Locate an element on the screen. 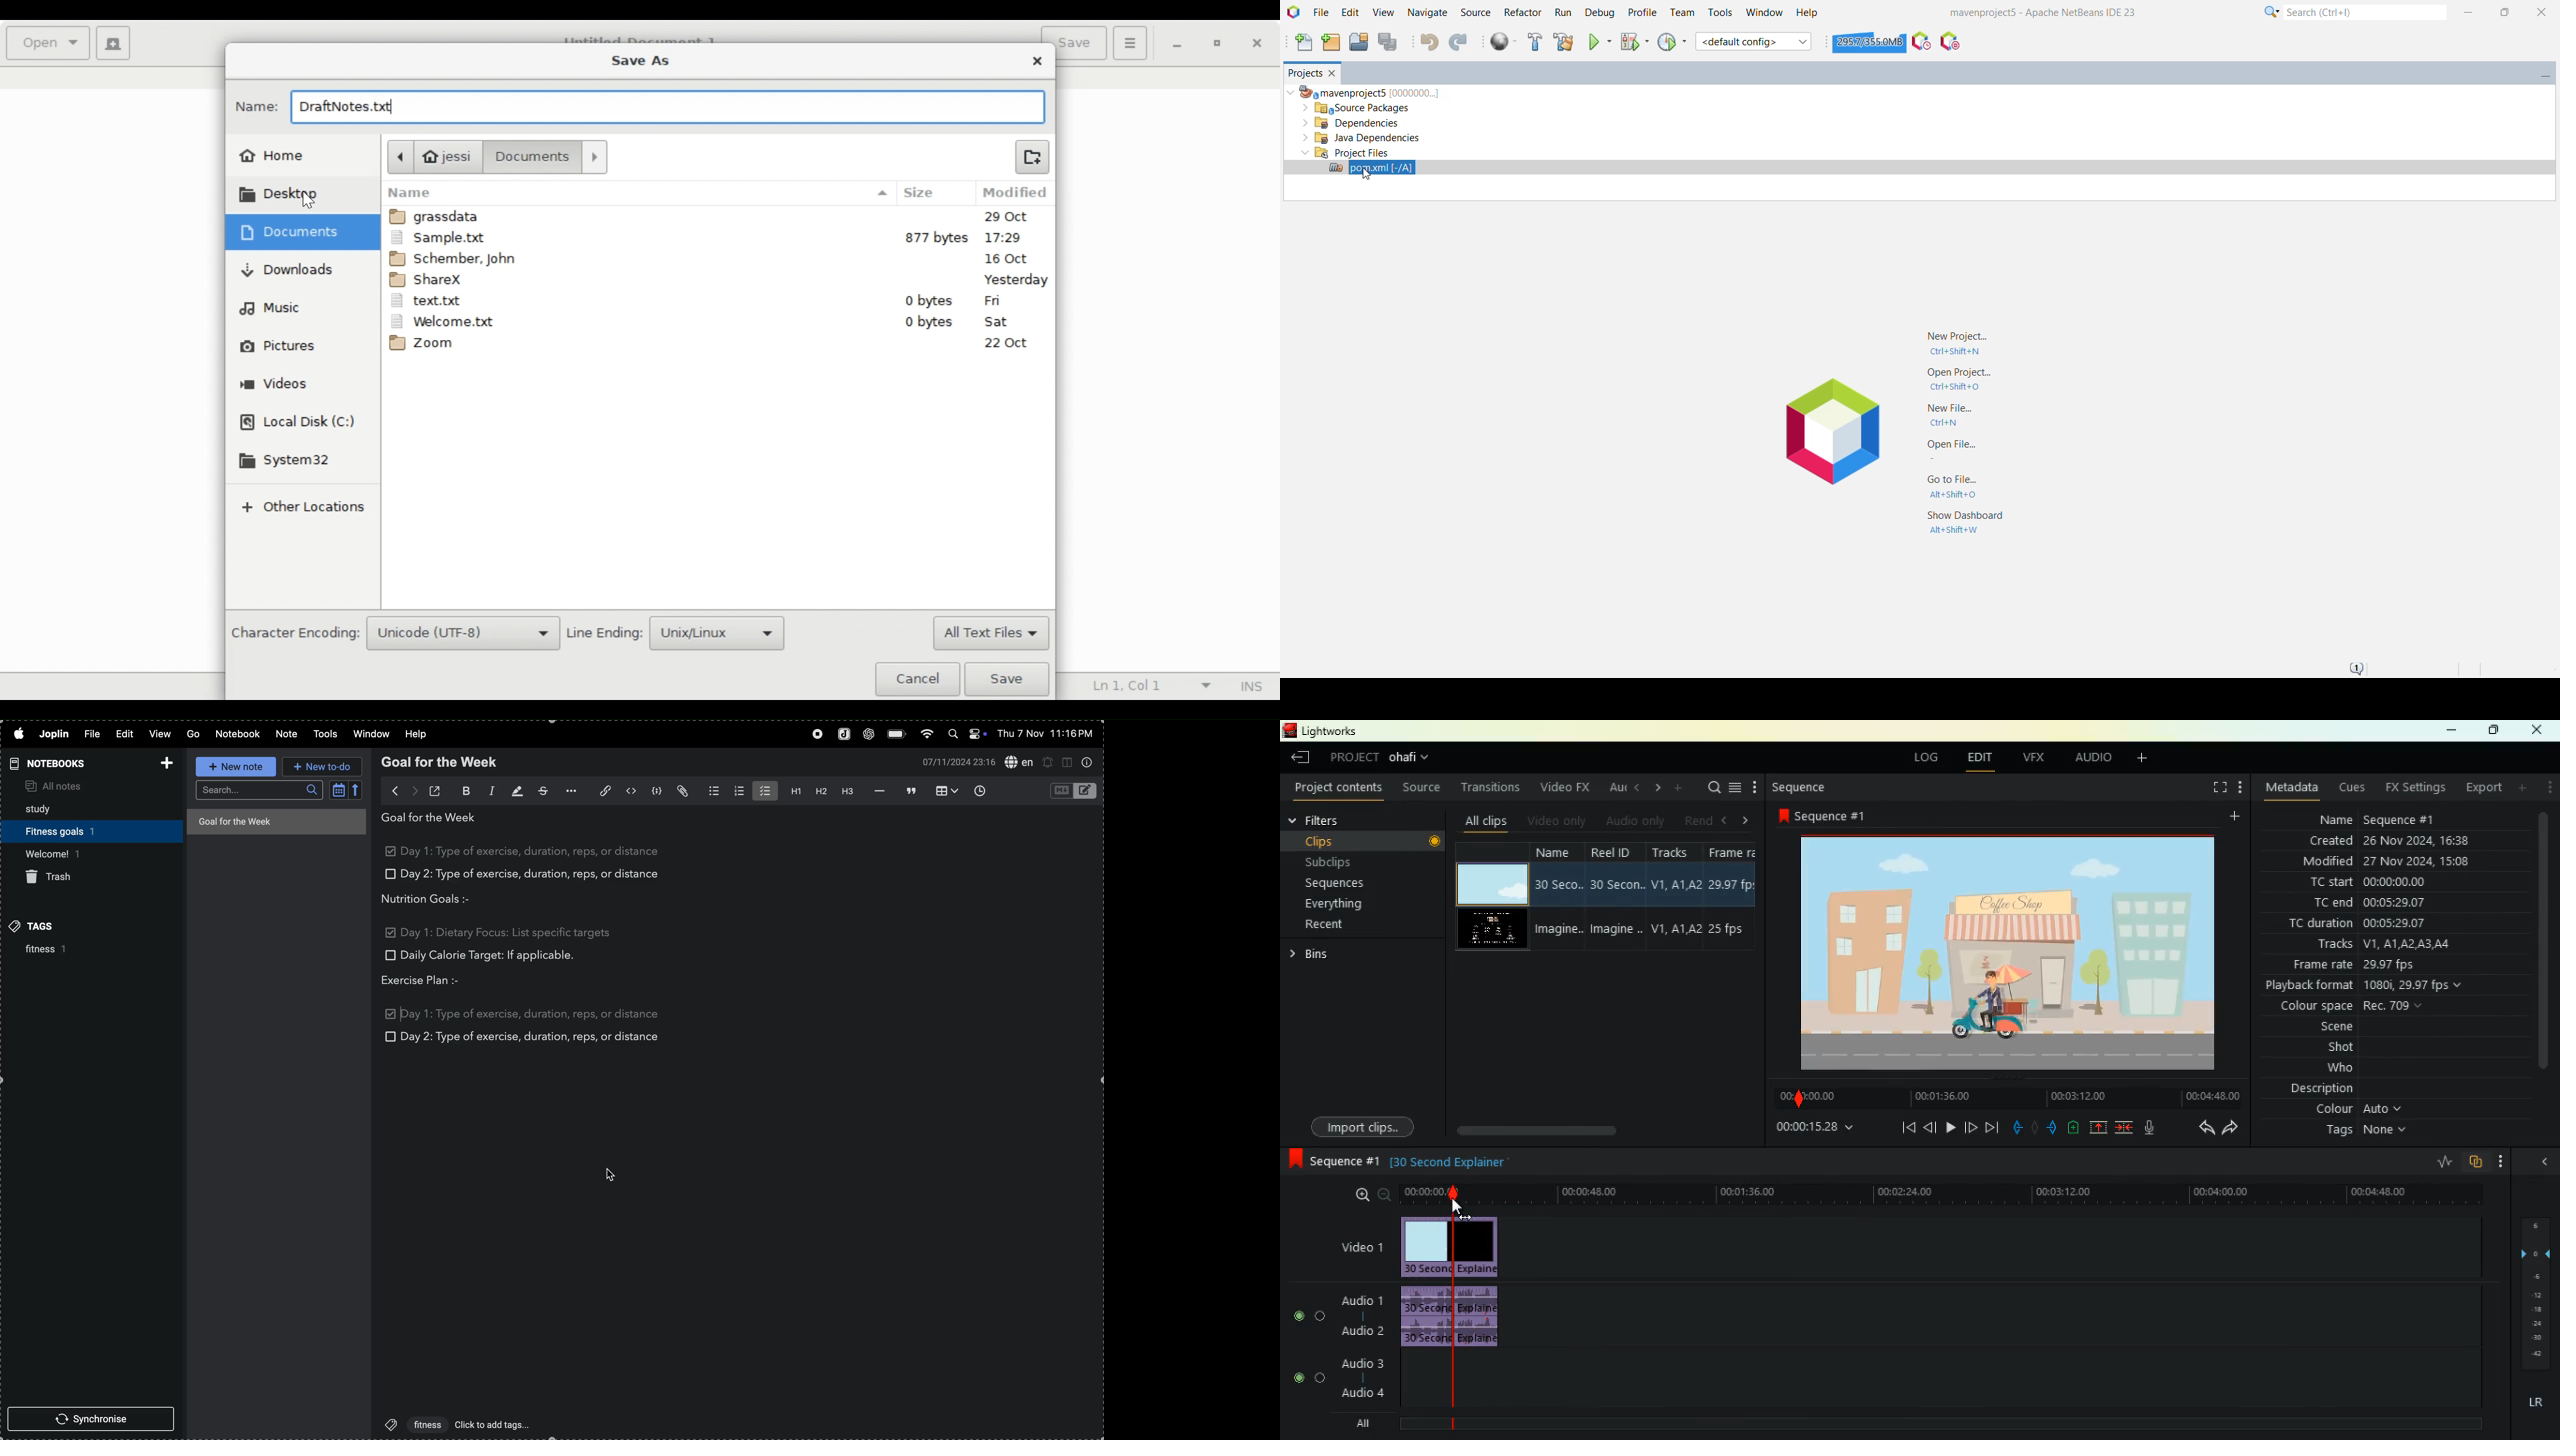 The width and height of the screenshot is (2576, 1456). back is located at coordinates (390, 790).